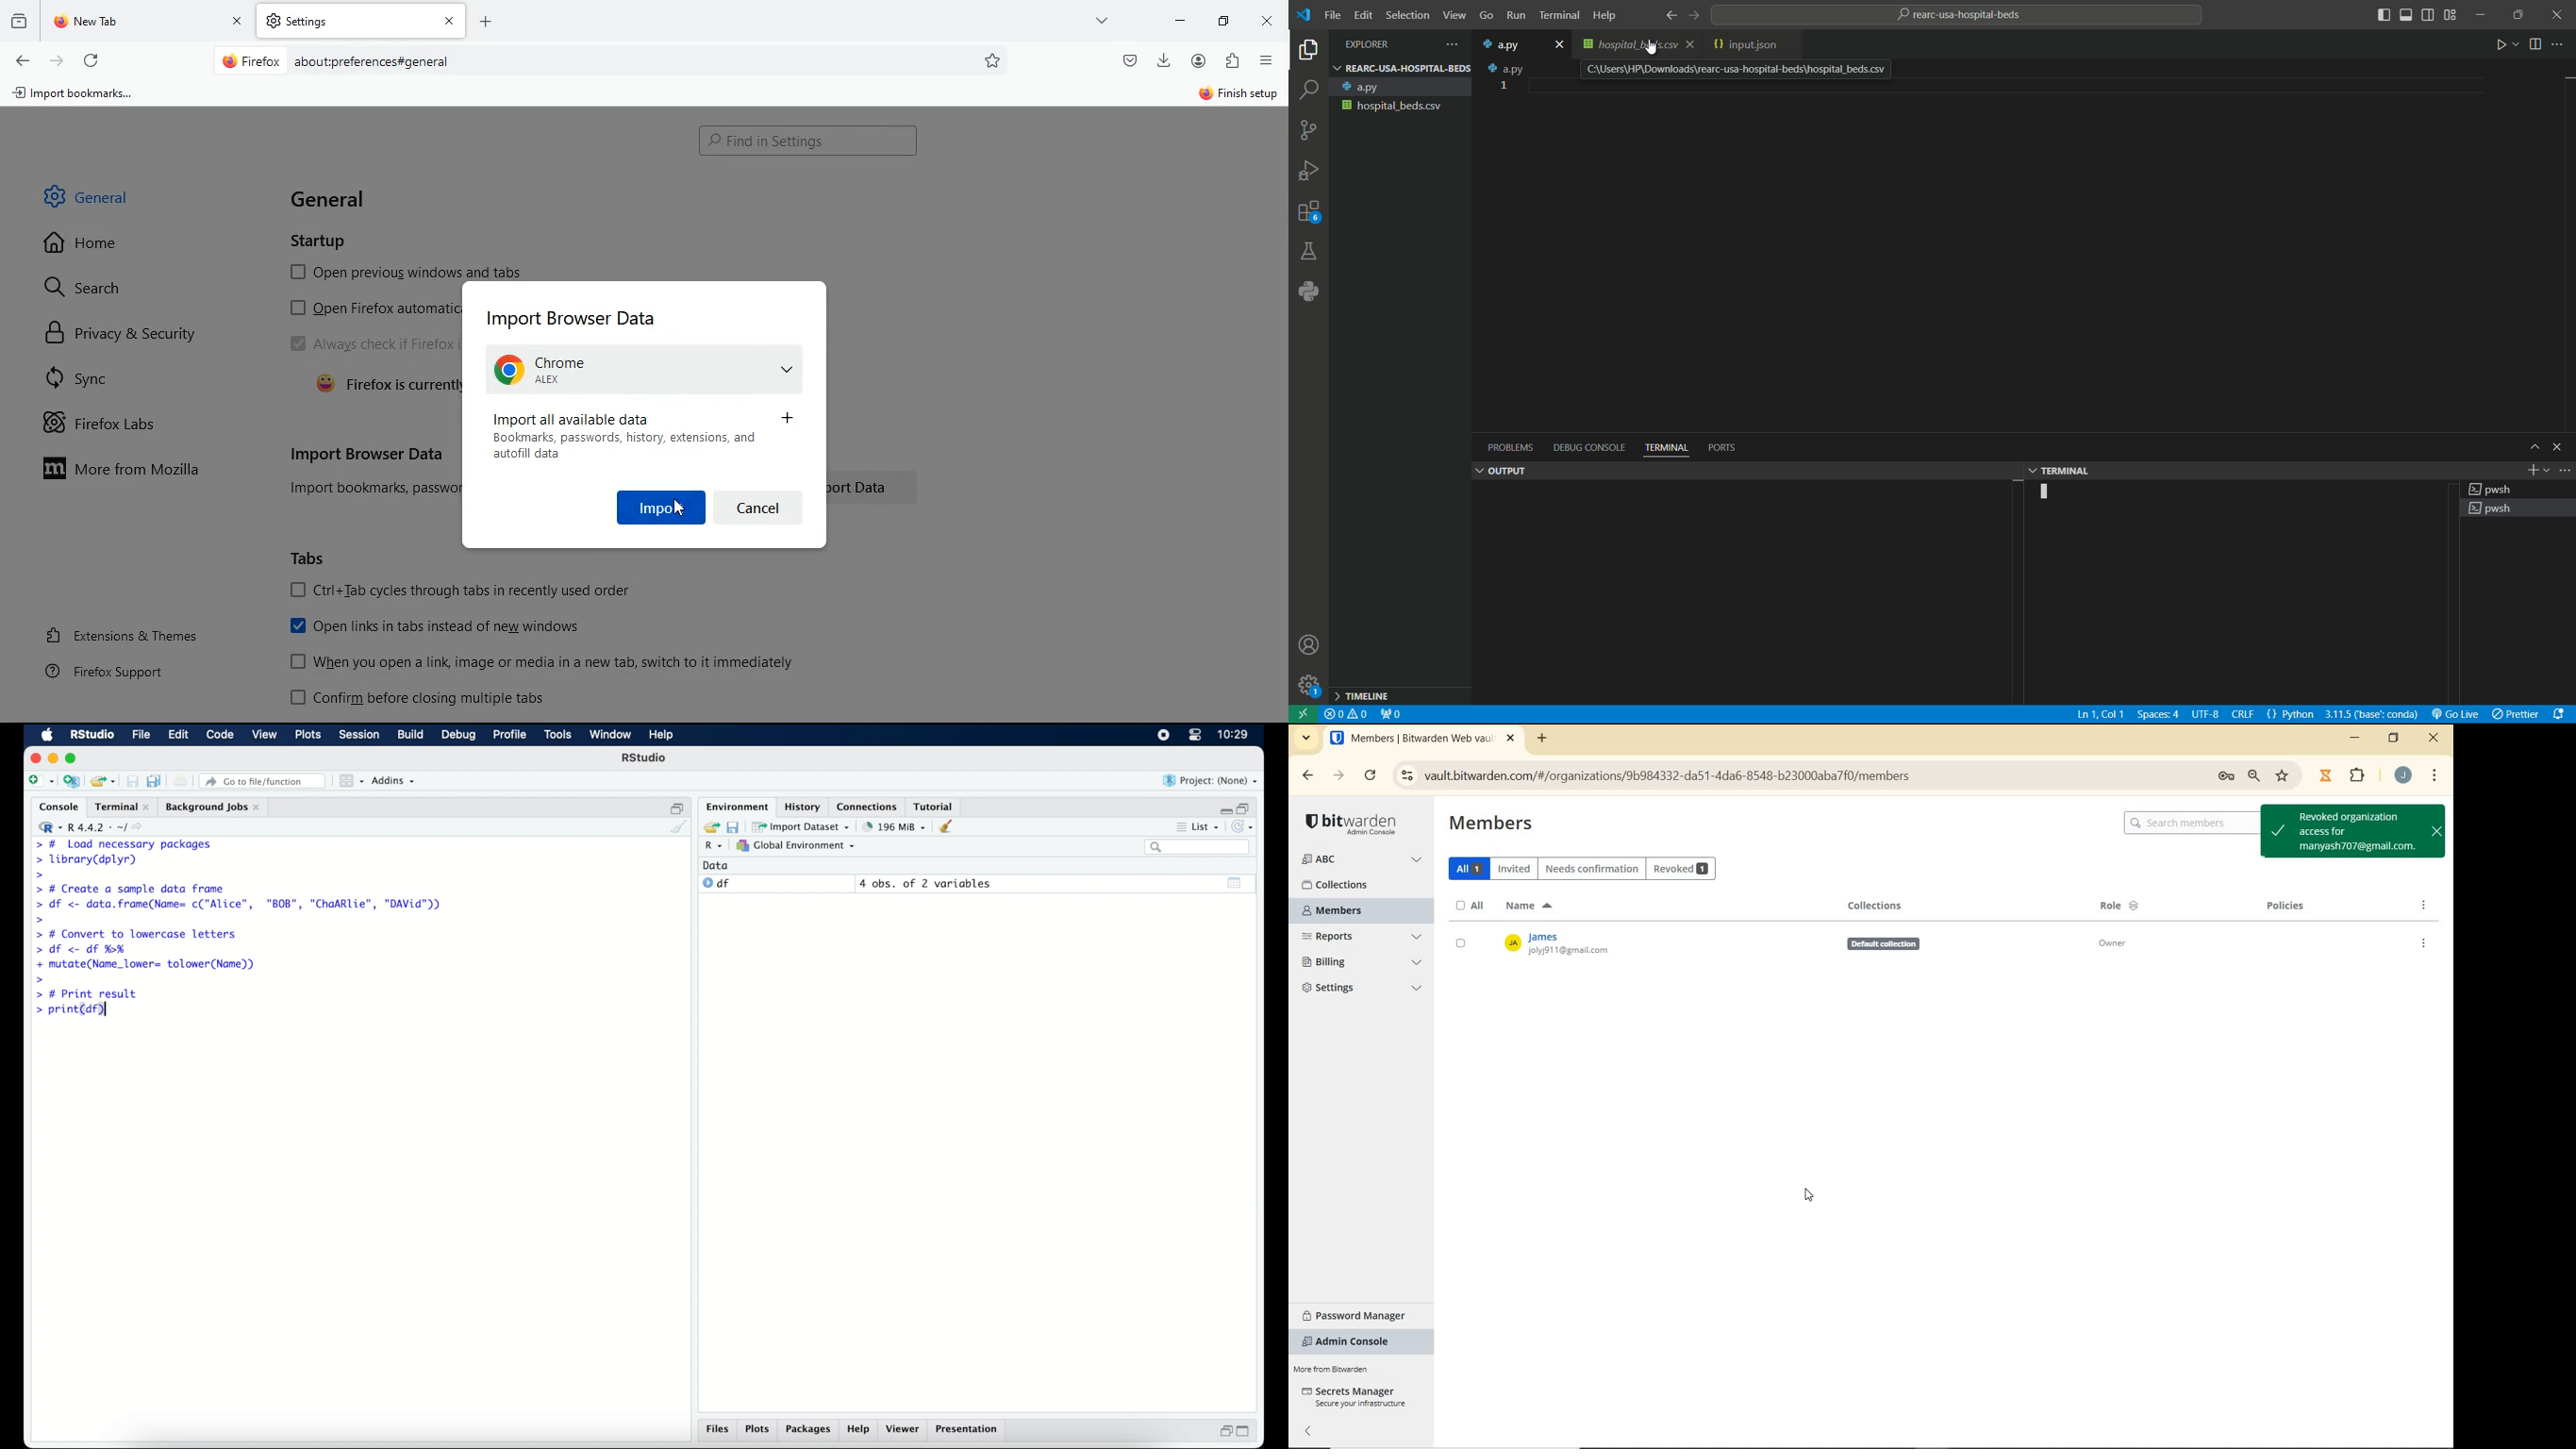 The height and width of the screenshot is (1456, 2576). What do you see at coordinates (735, 806) in the screenshot?
I see `environment` at bounding box center [735, 806].